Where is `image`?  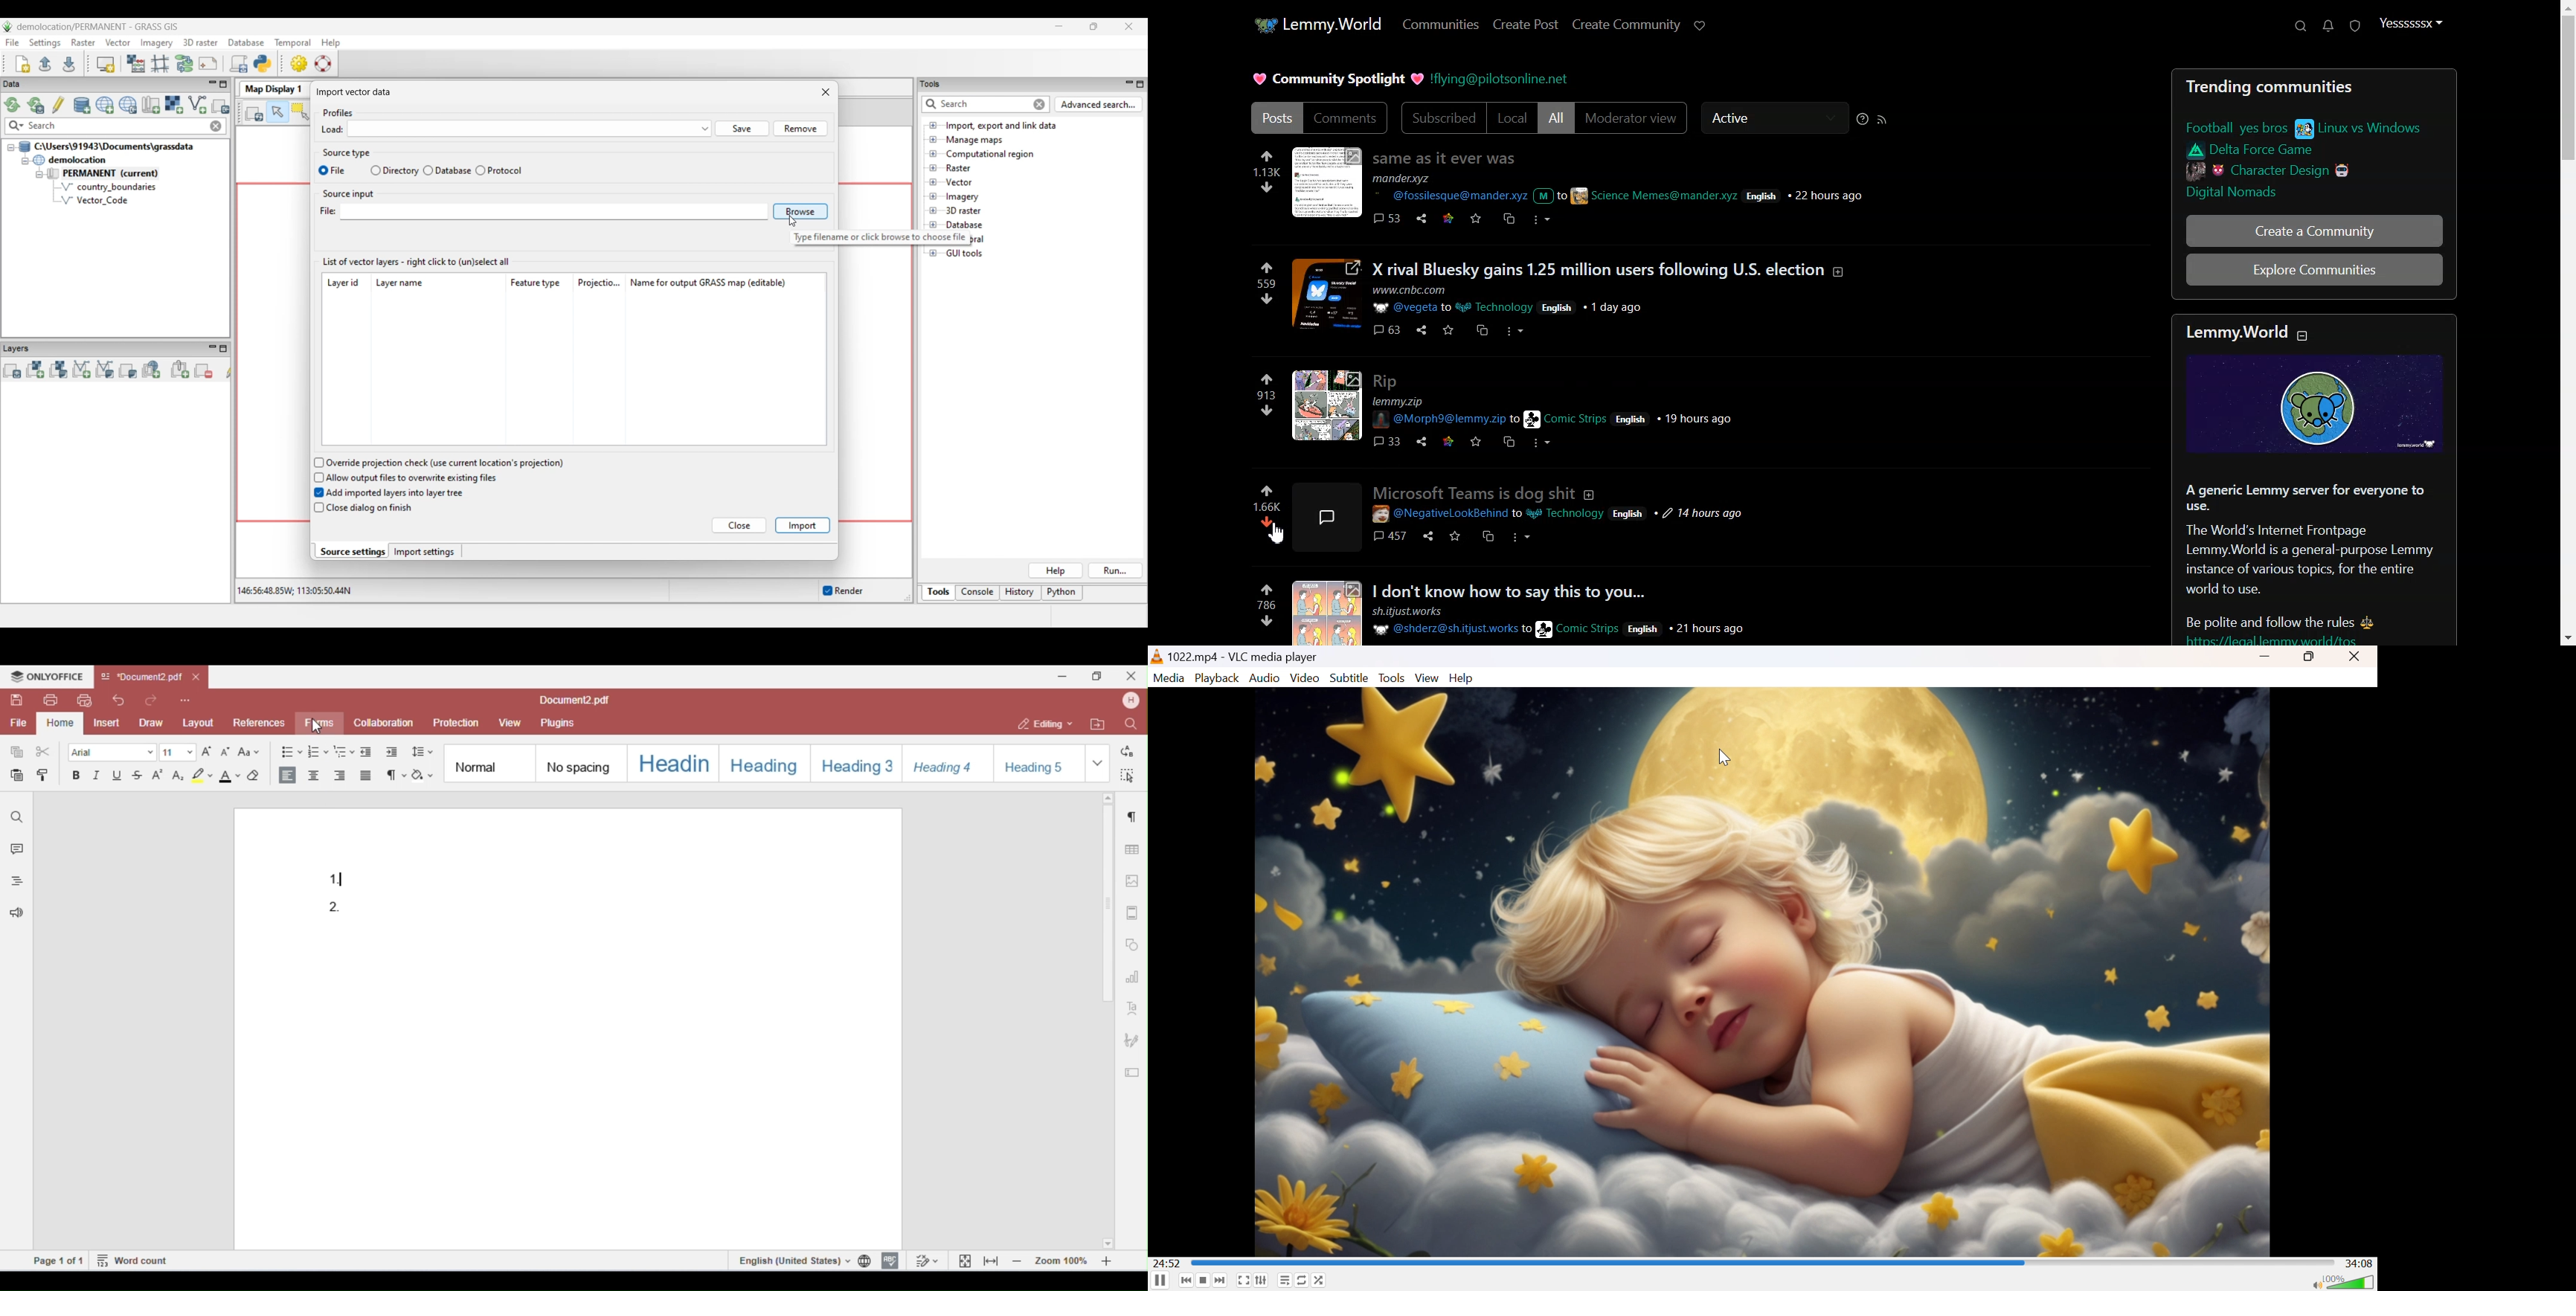
image is located at coordinates (2316, 403).